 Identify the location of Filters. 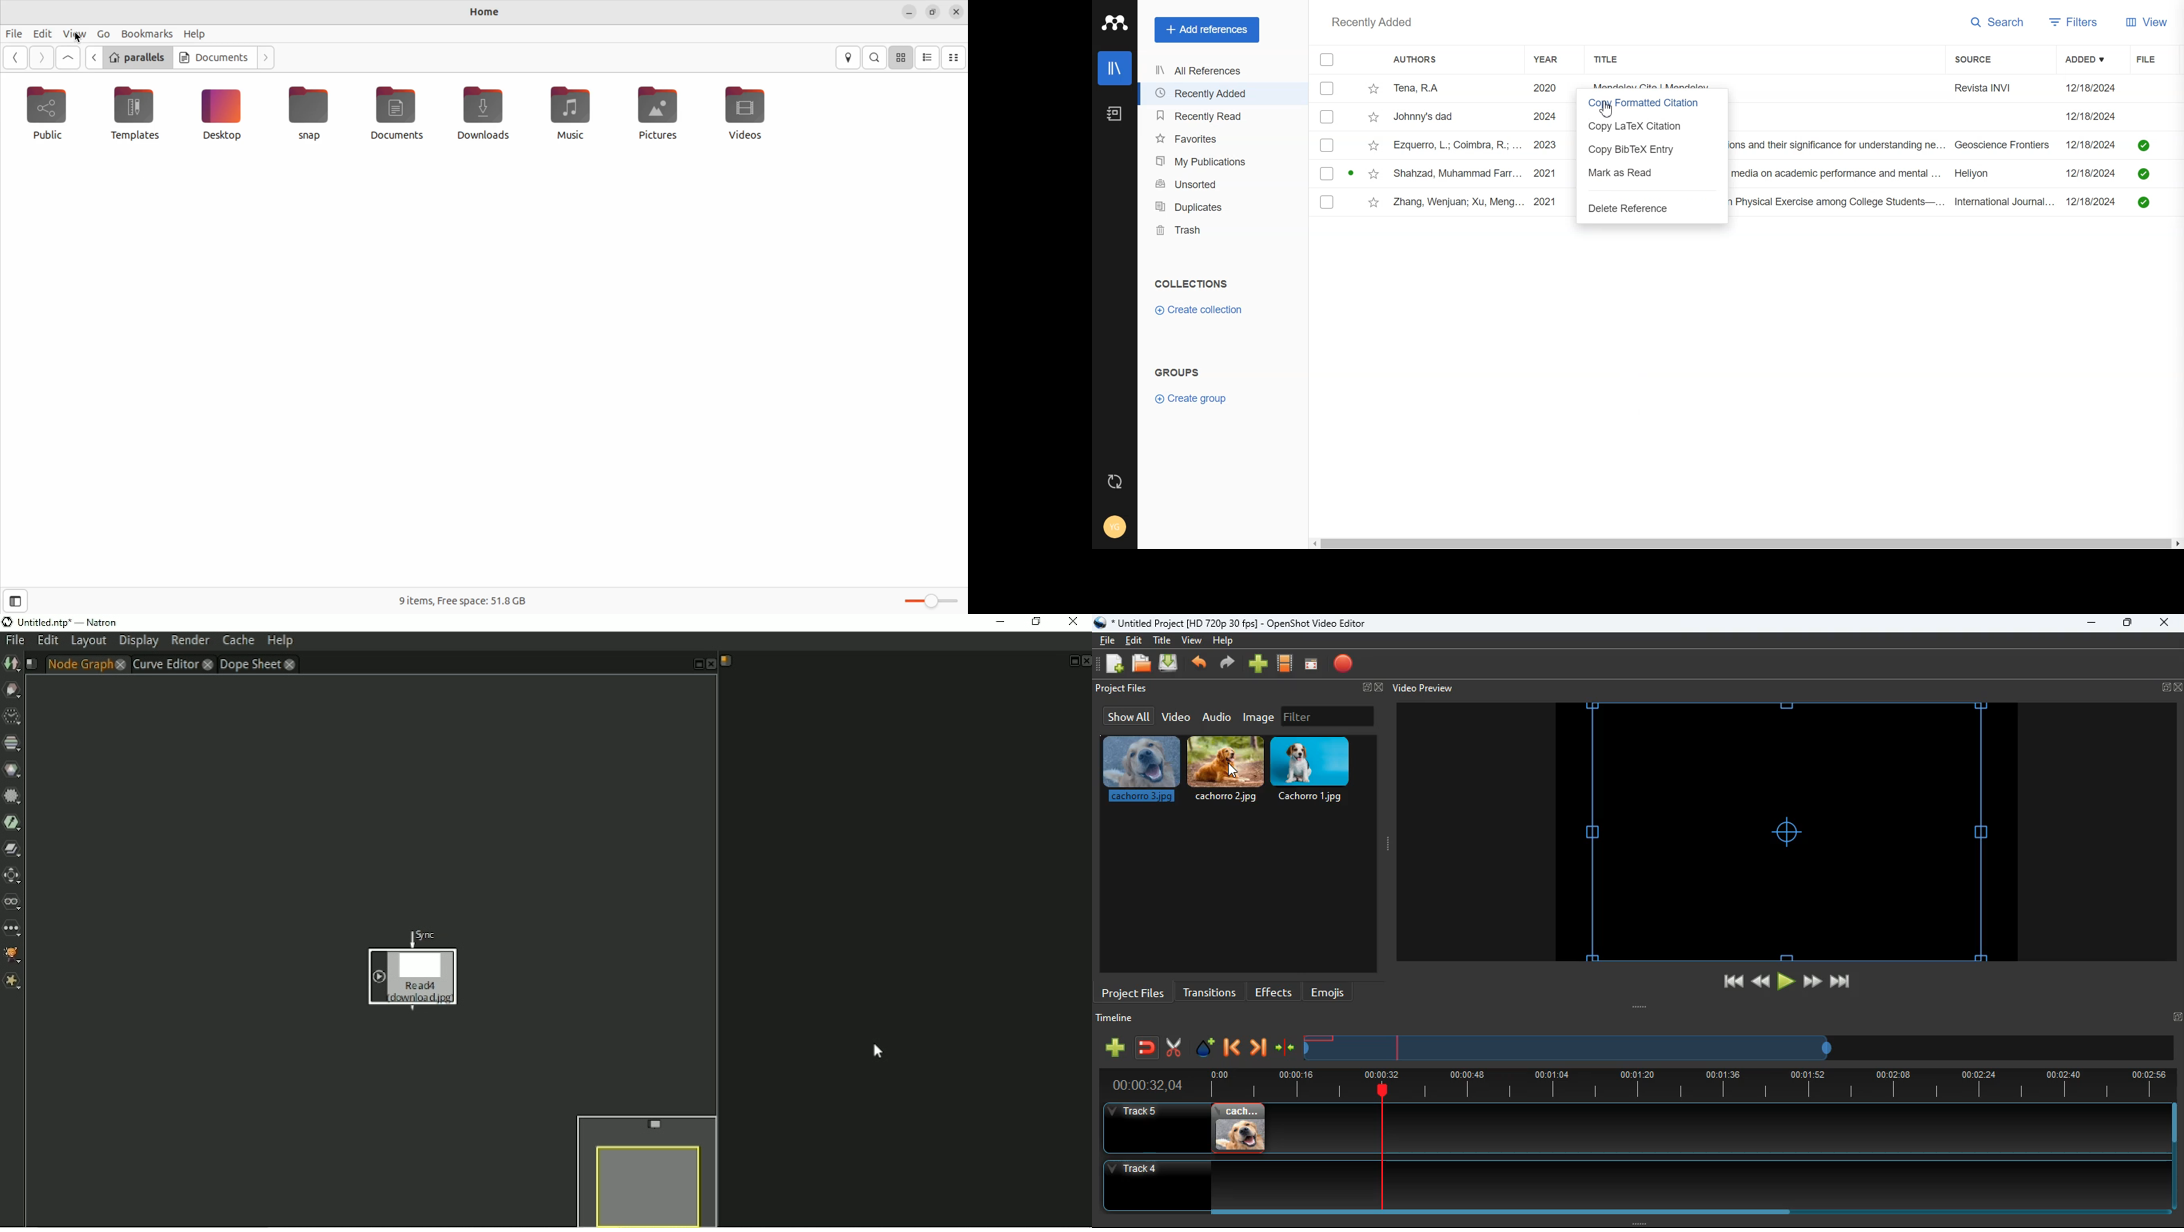
(2077, 24).